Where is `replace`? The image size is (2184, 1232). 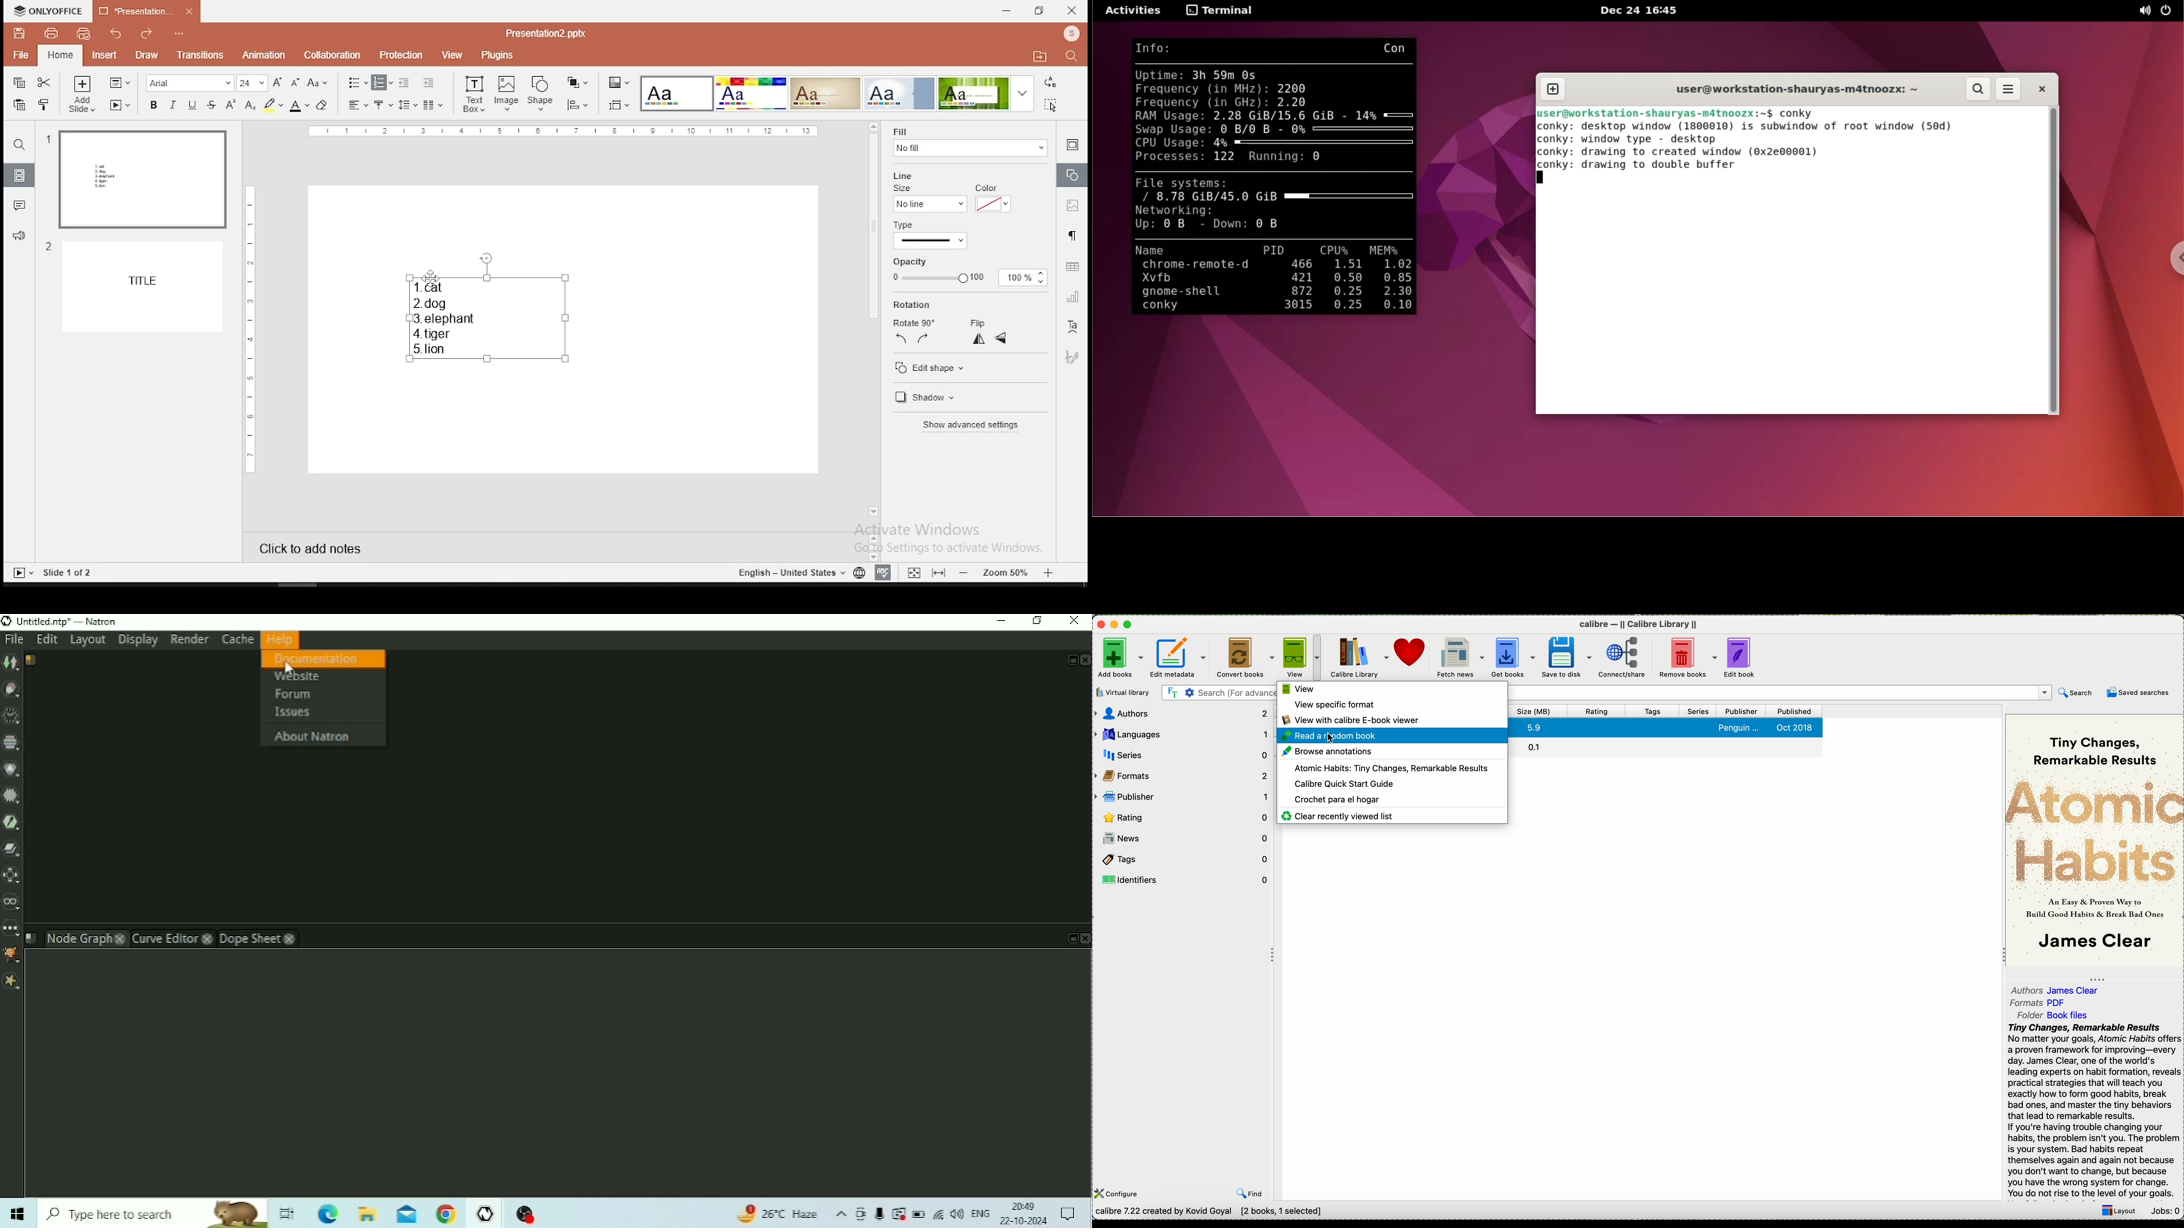
replace is located at coordinates (1051, 83).